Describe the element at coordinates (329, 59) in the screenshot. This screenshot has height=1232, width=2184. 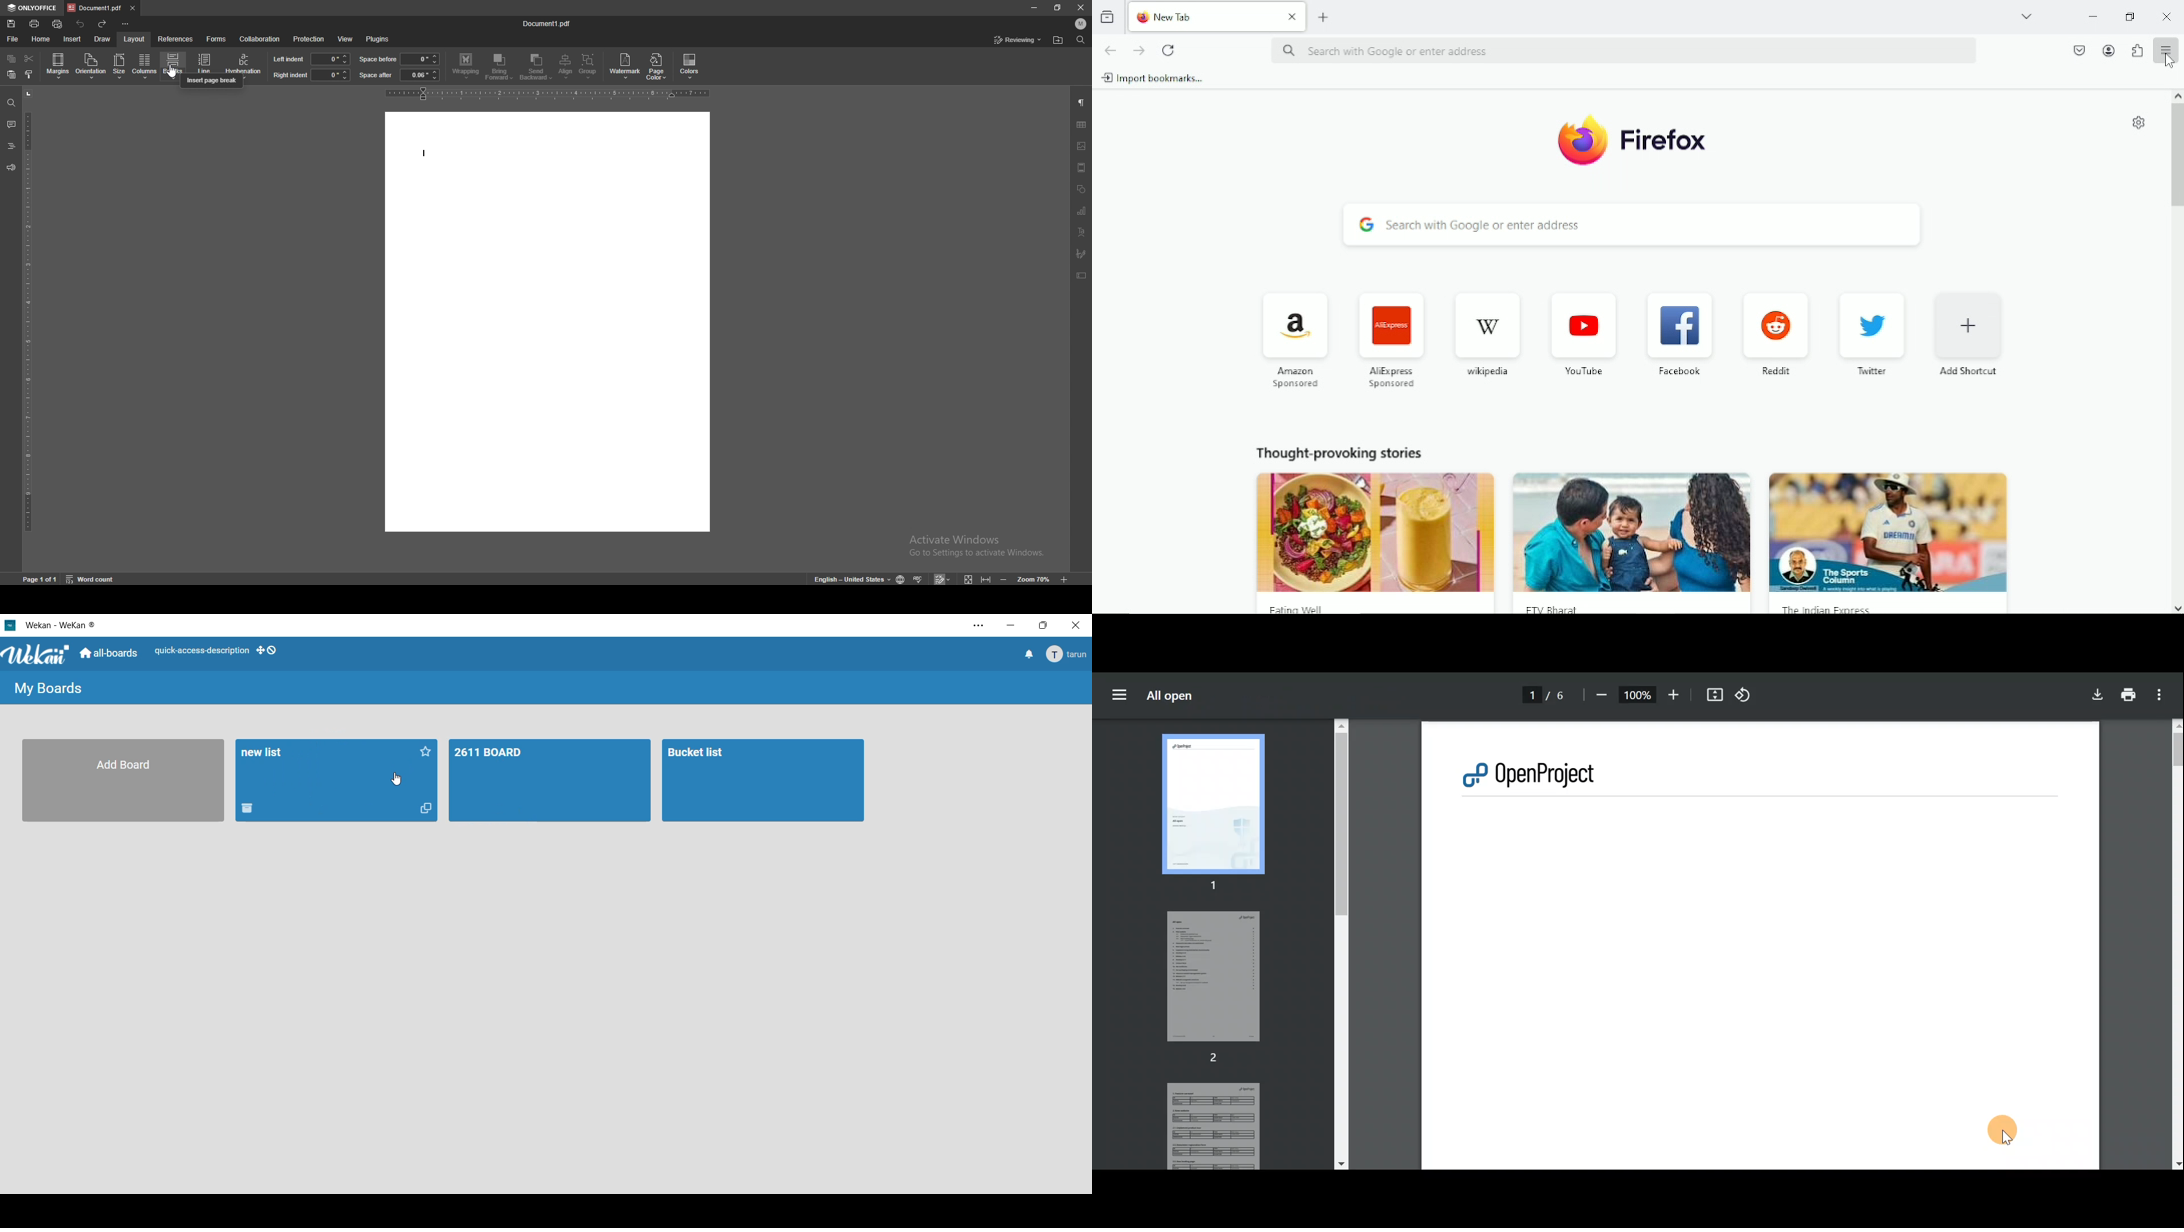
I see `input left indent` at that location.